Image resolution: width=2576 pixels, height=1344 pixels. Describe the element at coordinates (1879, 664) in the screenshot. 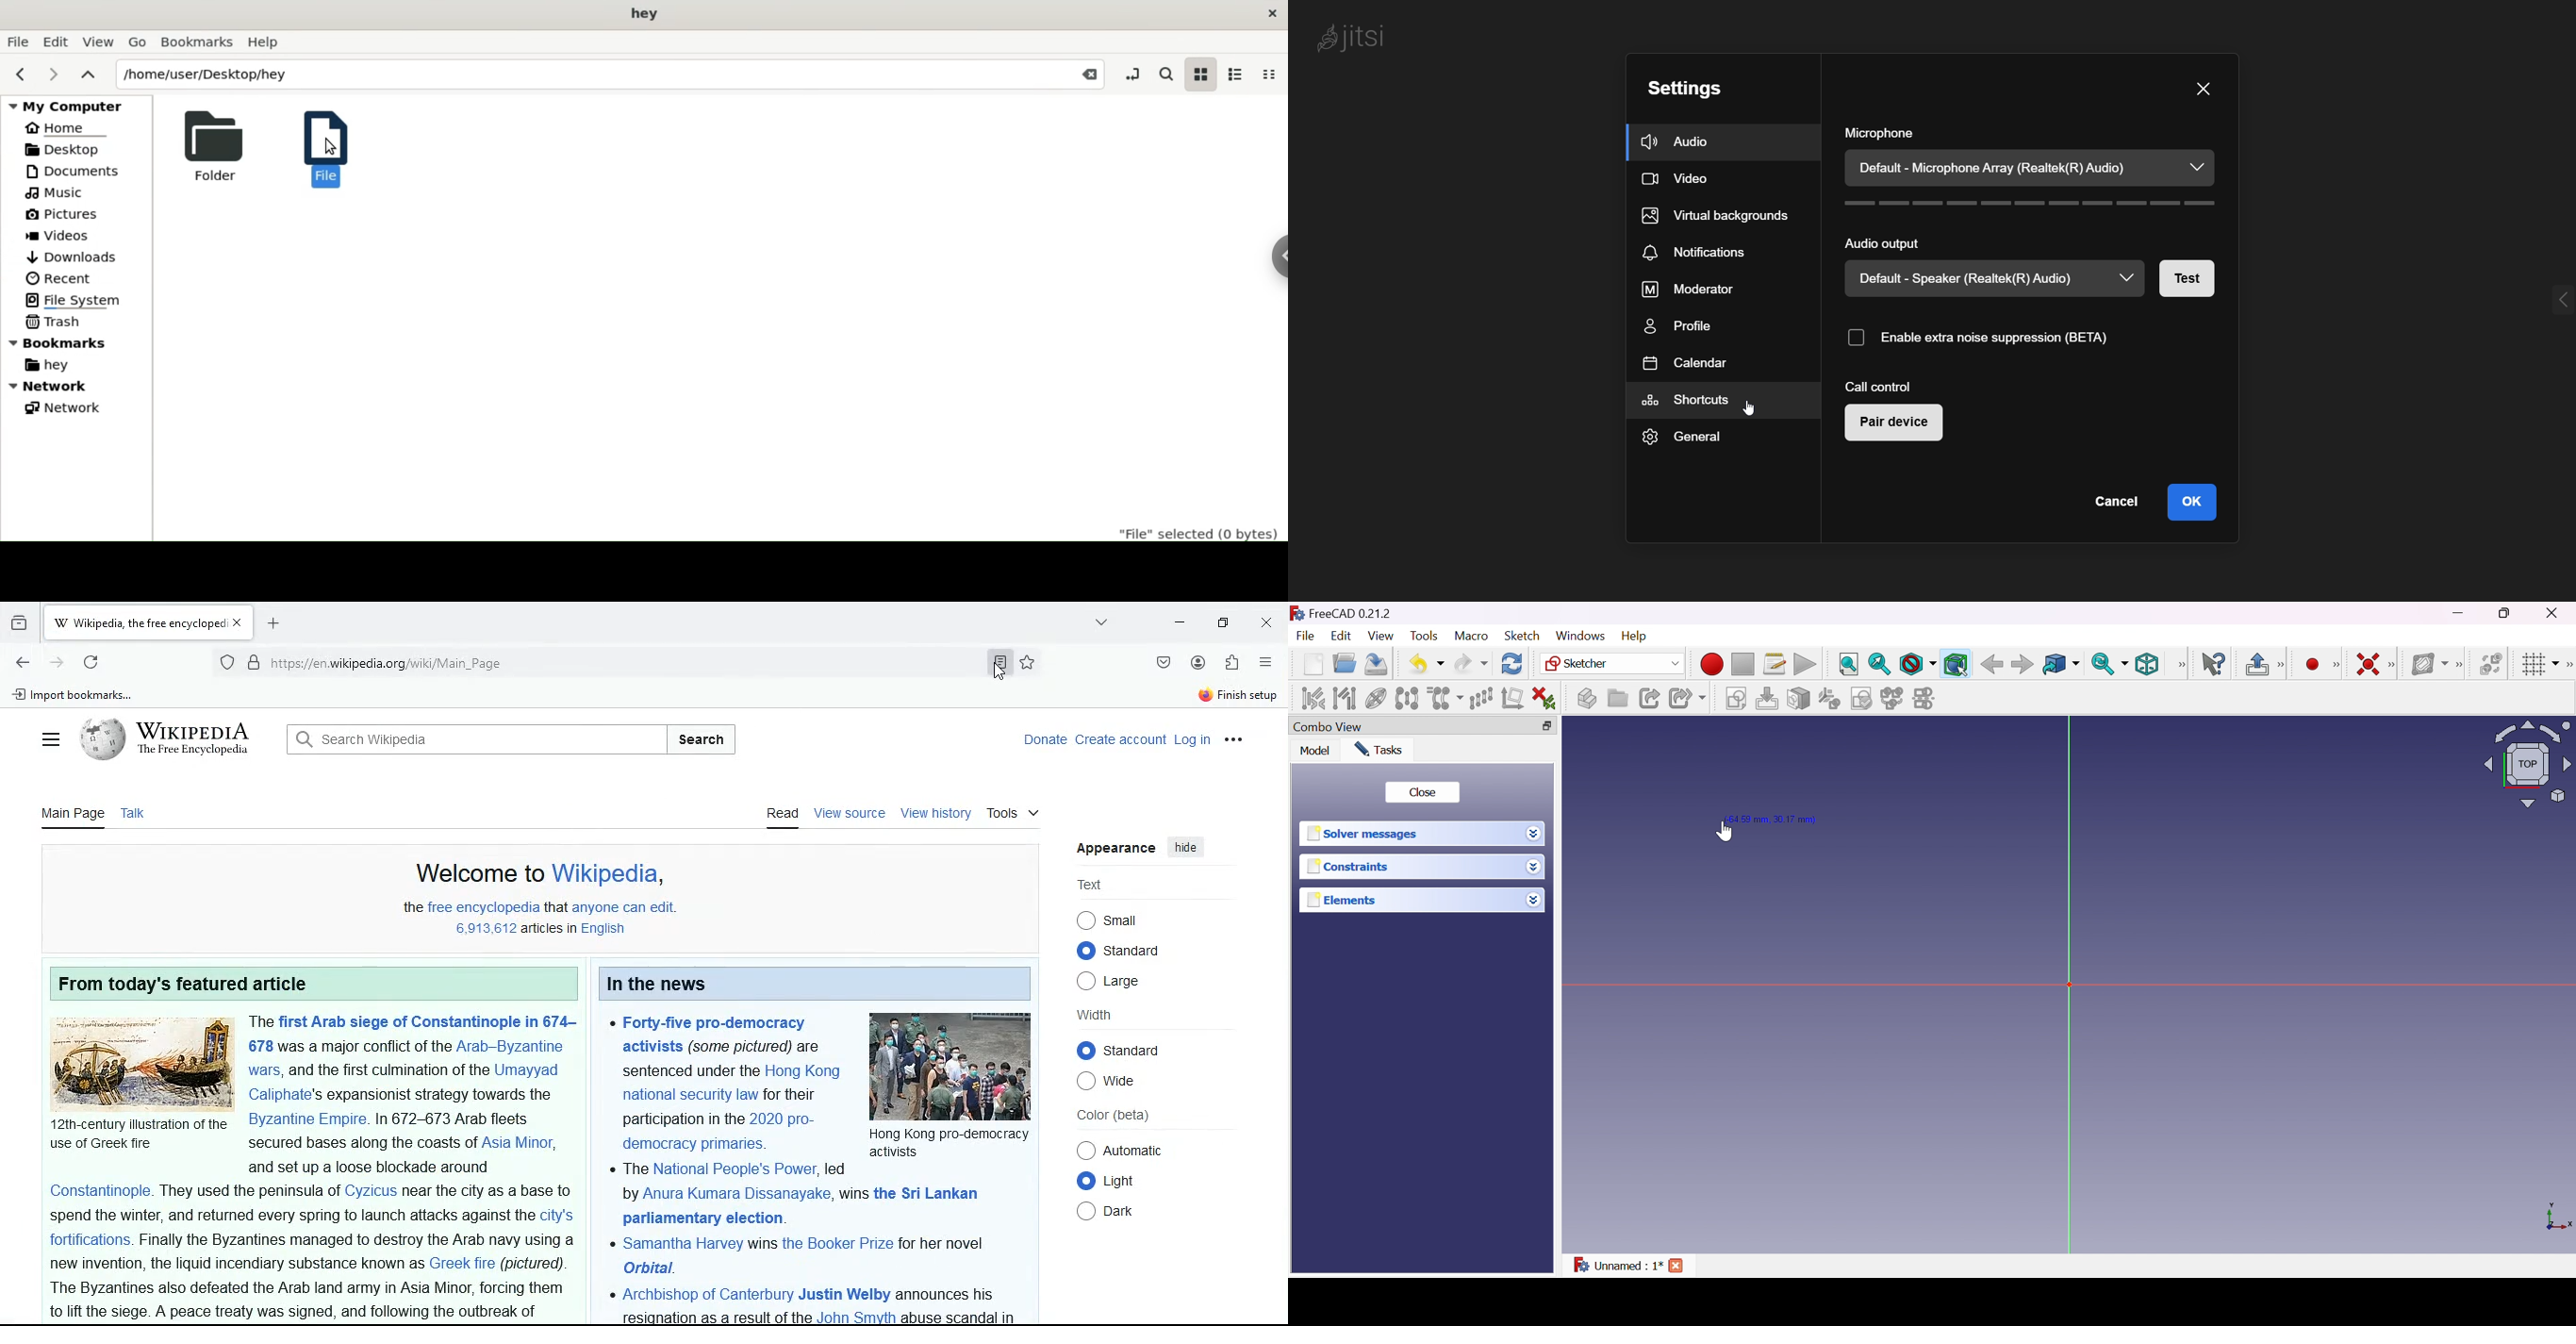

I see `Fit selection` at that location.